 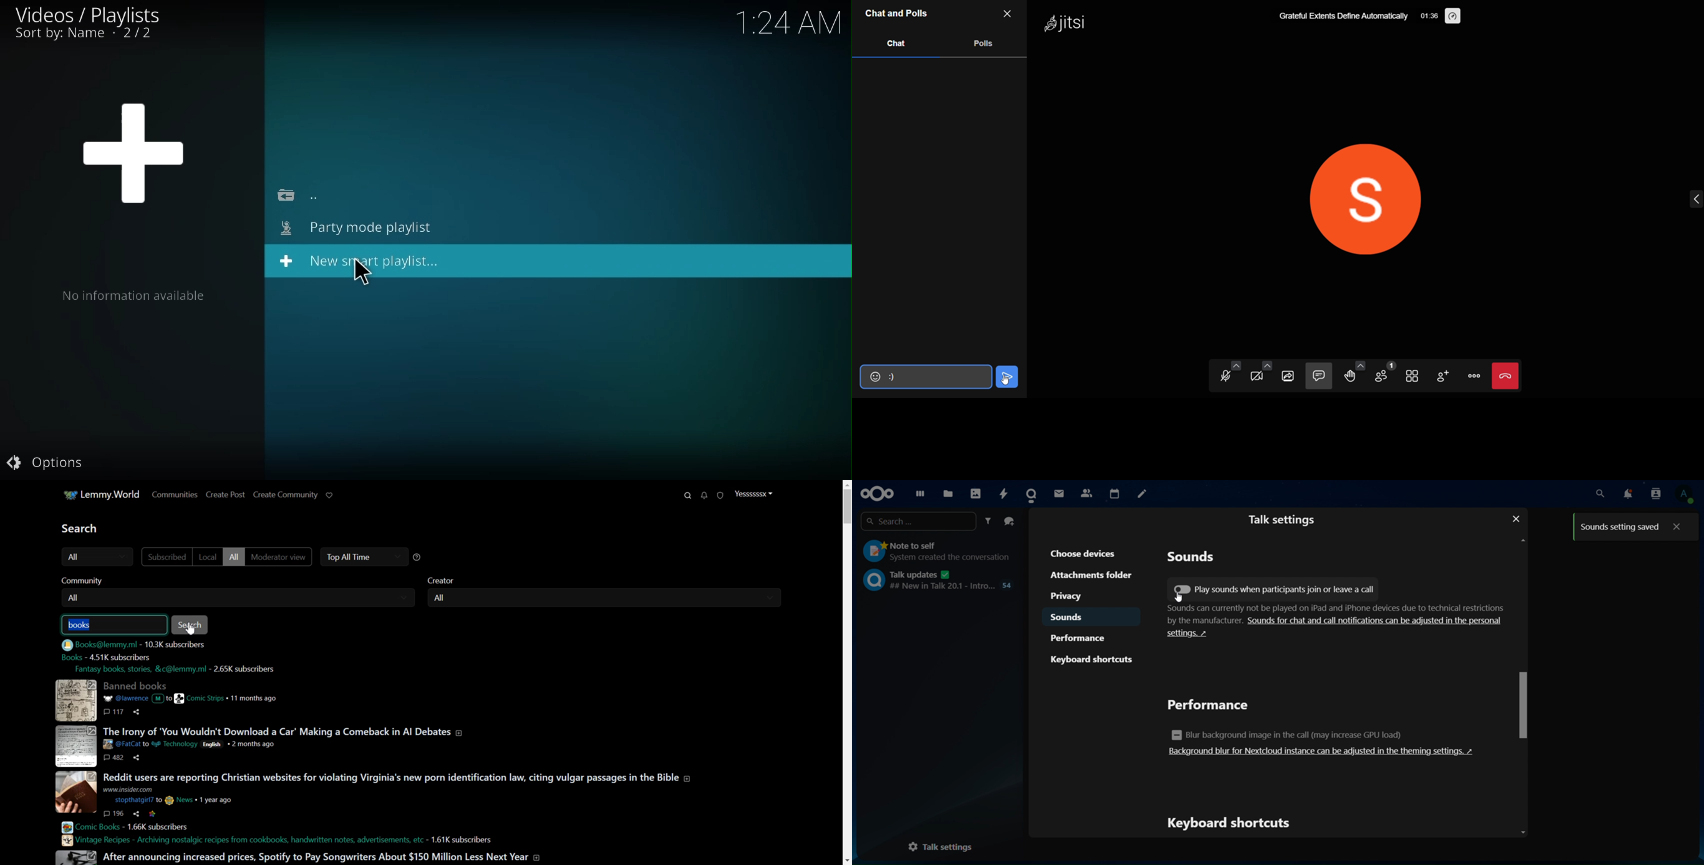 I want to click on attachments folder, so click(x=1091, y=575).